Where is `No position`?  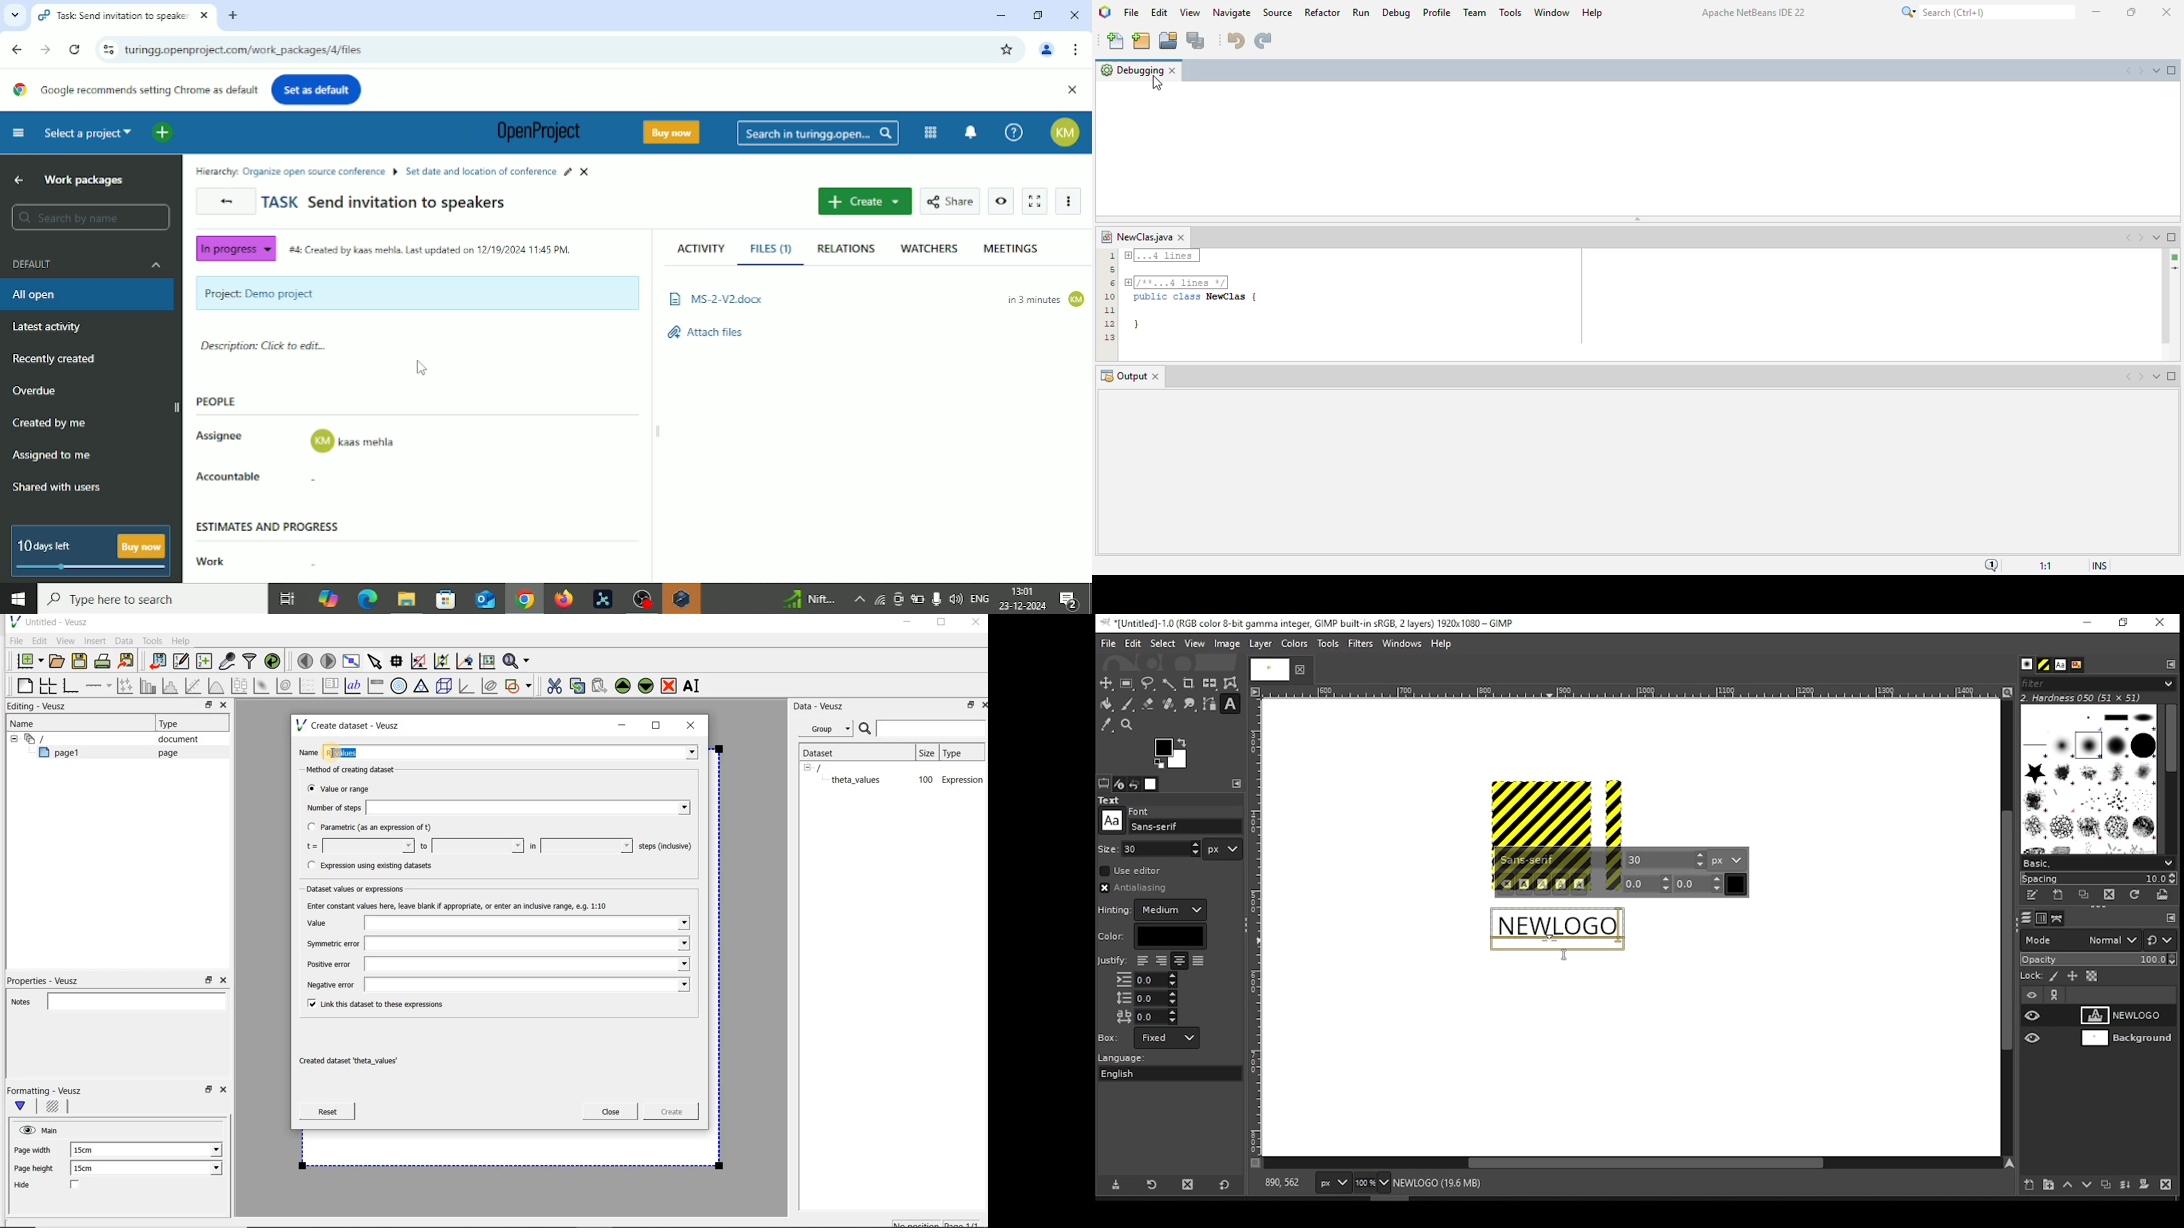 No position is located at coordinates (917, 1223).